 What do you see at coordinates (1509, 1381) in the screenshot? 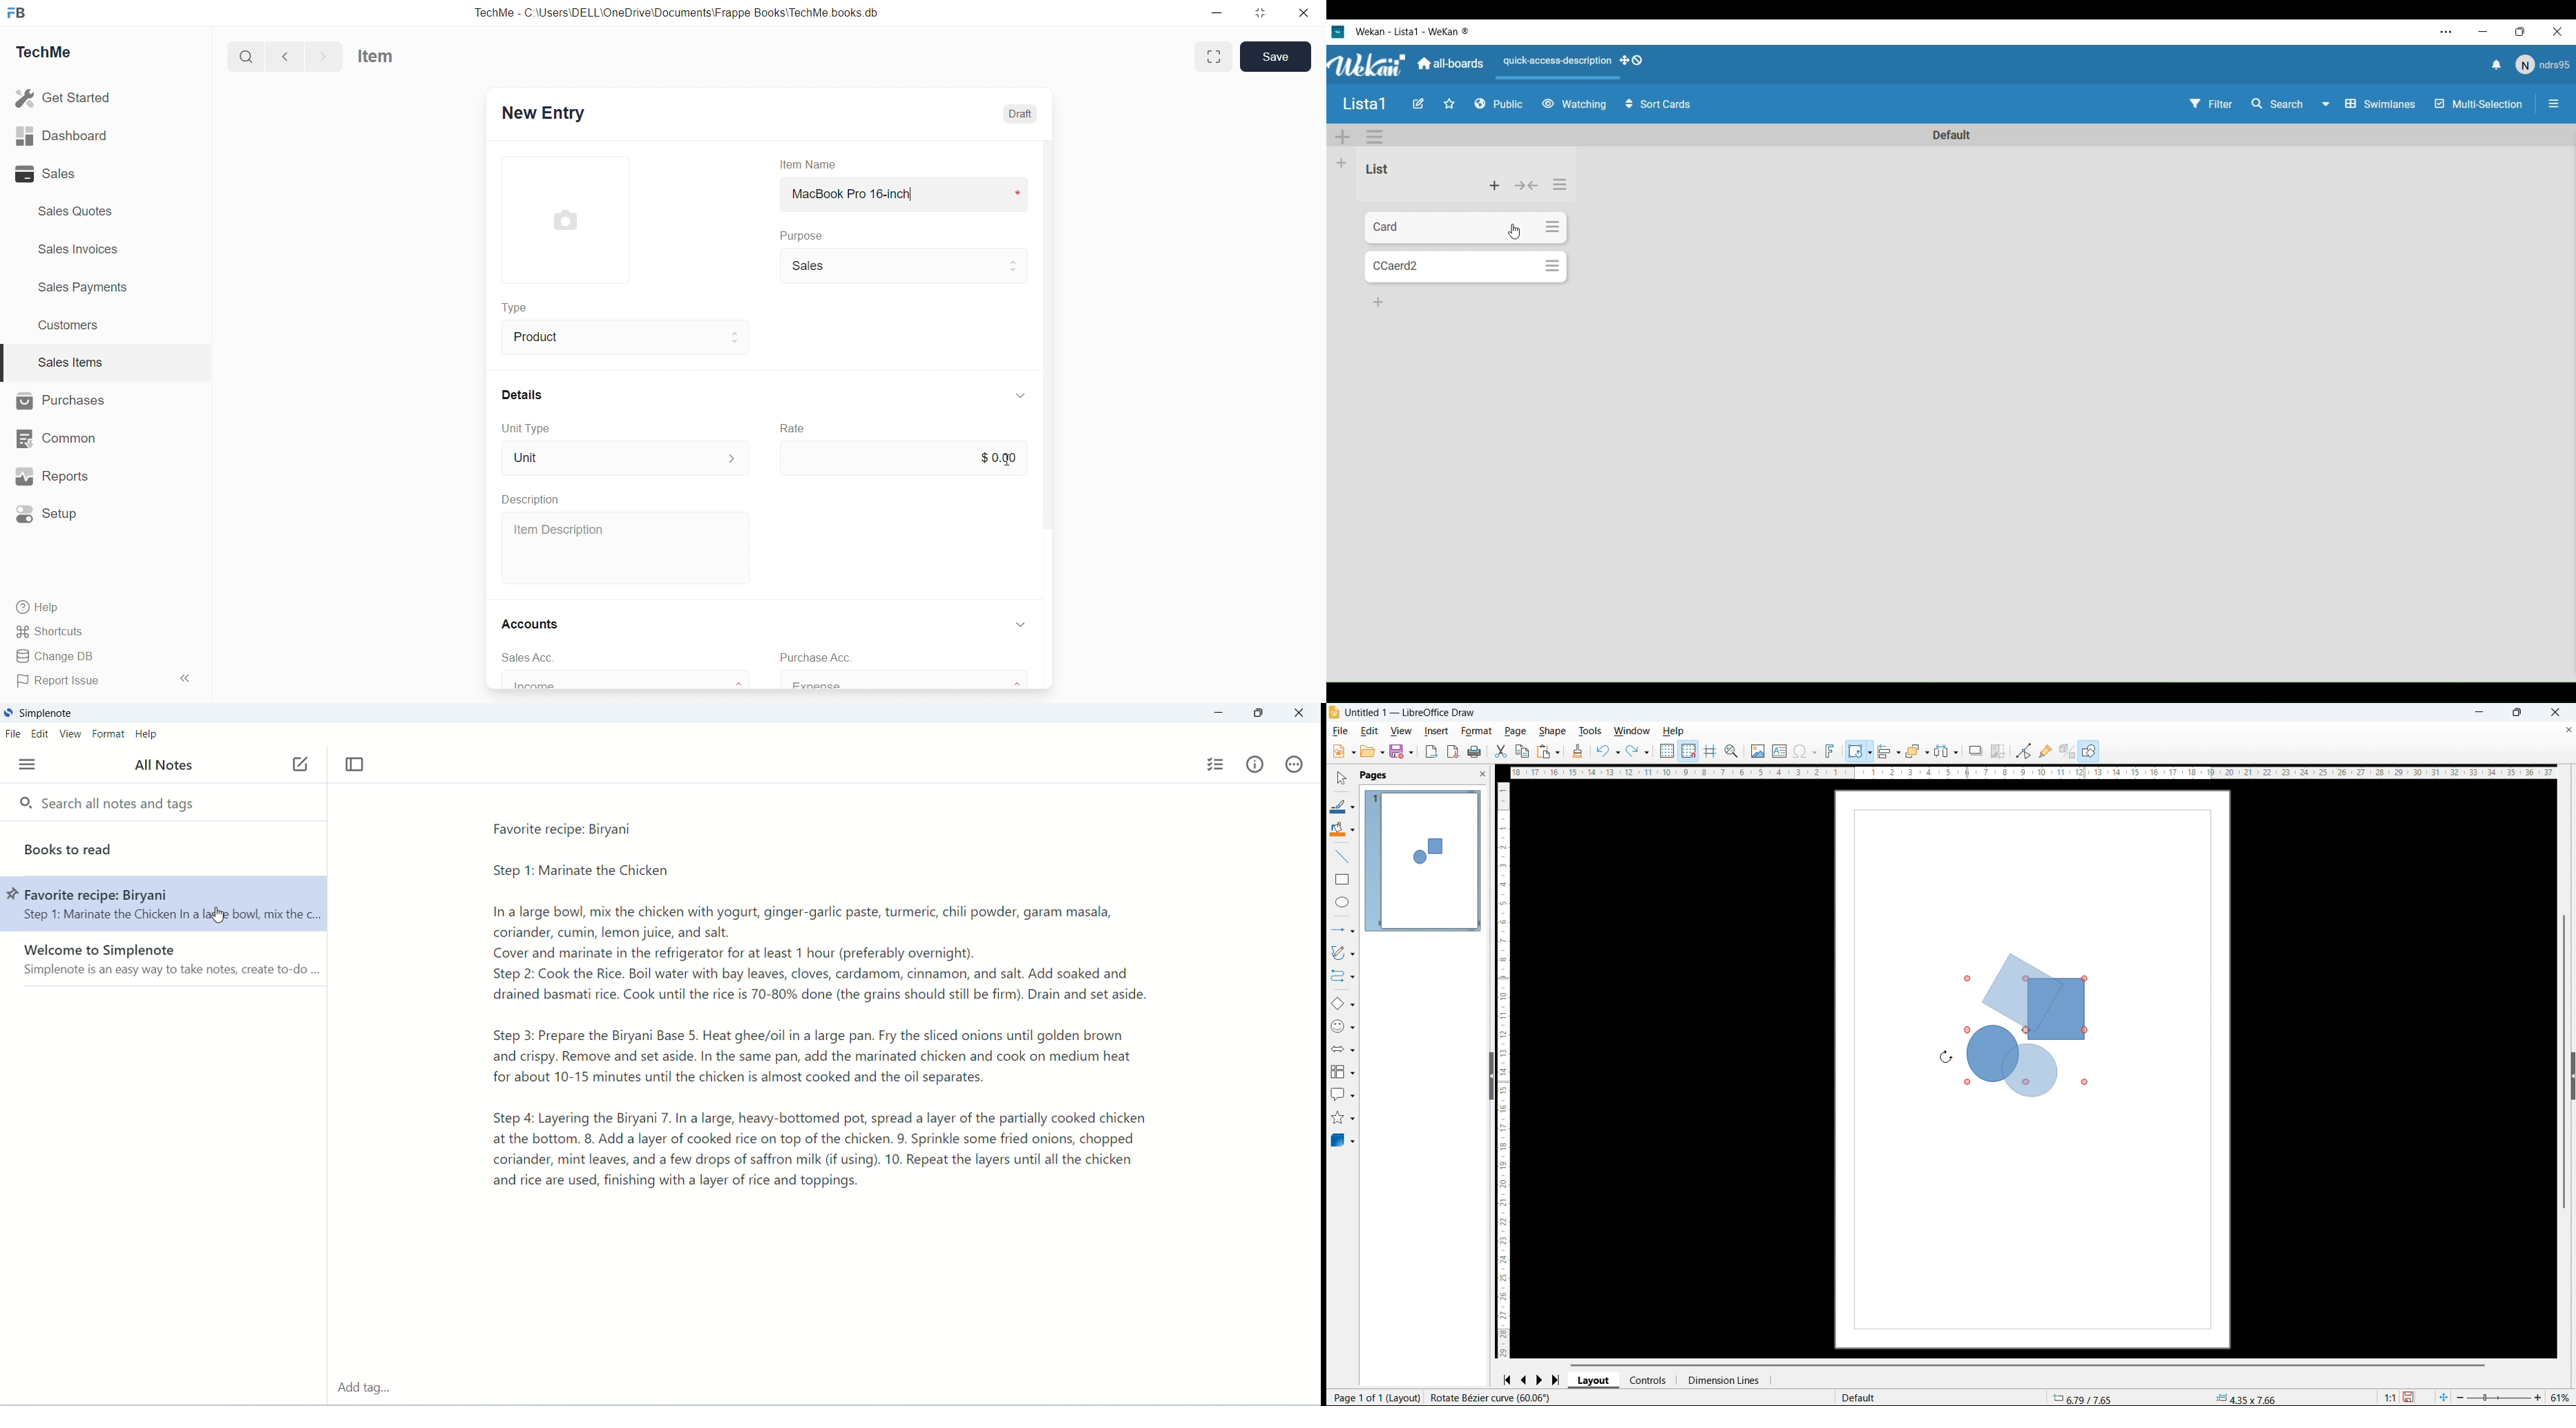
I see ` Go to first page ` at bounding box center [1509, 1381].